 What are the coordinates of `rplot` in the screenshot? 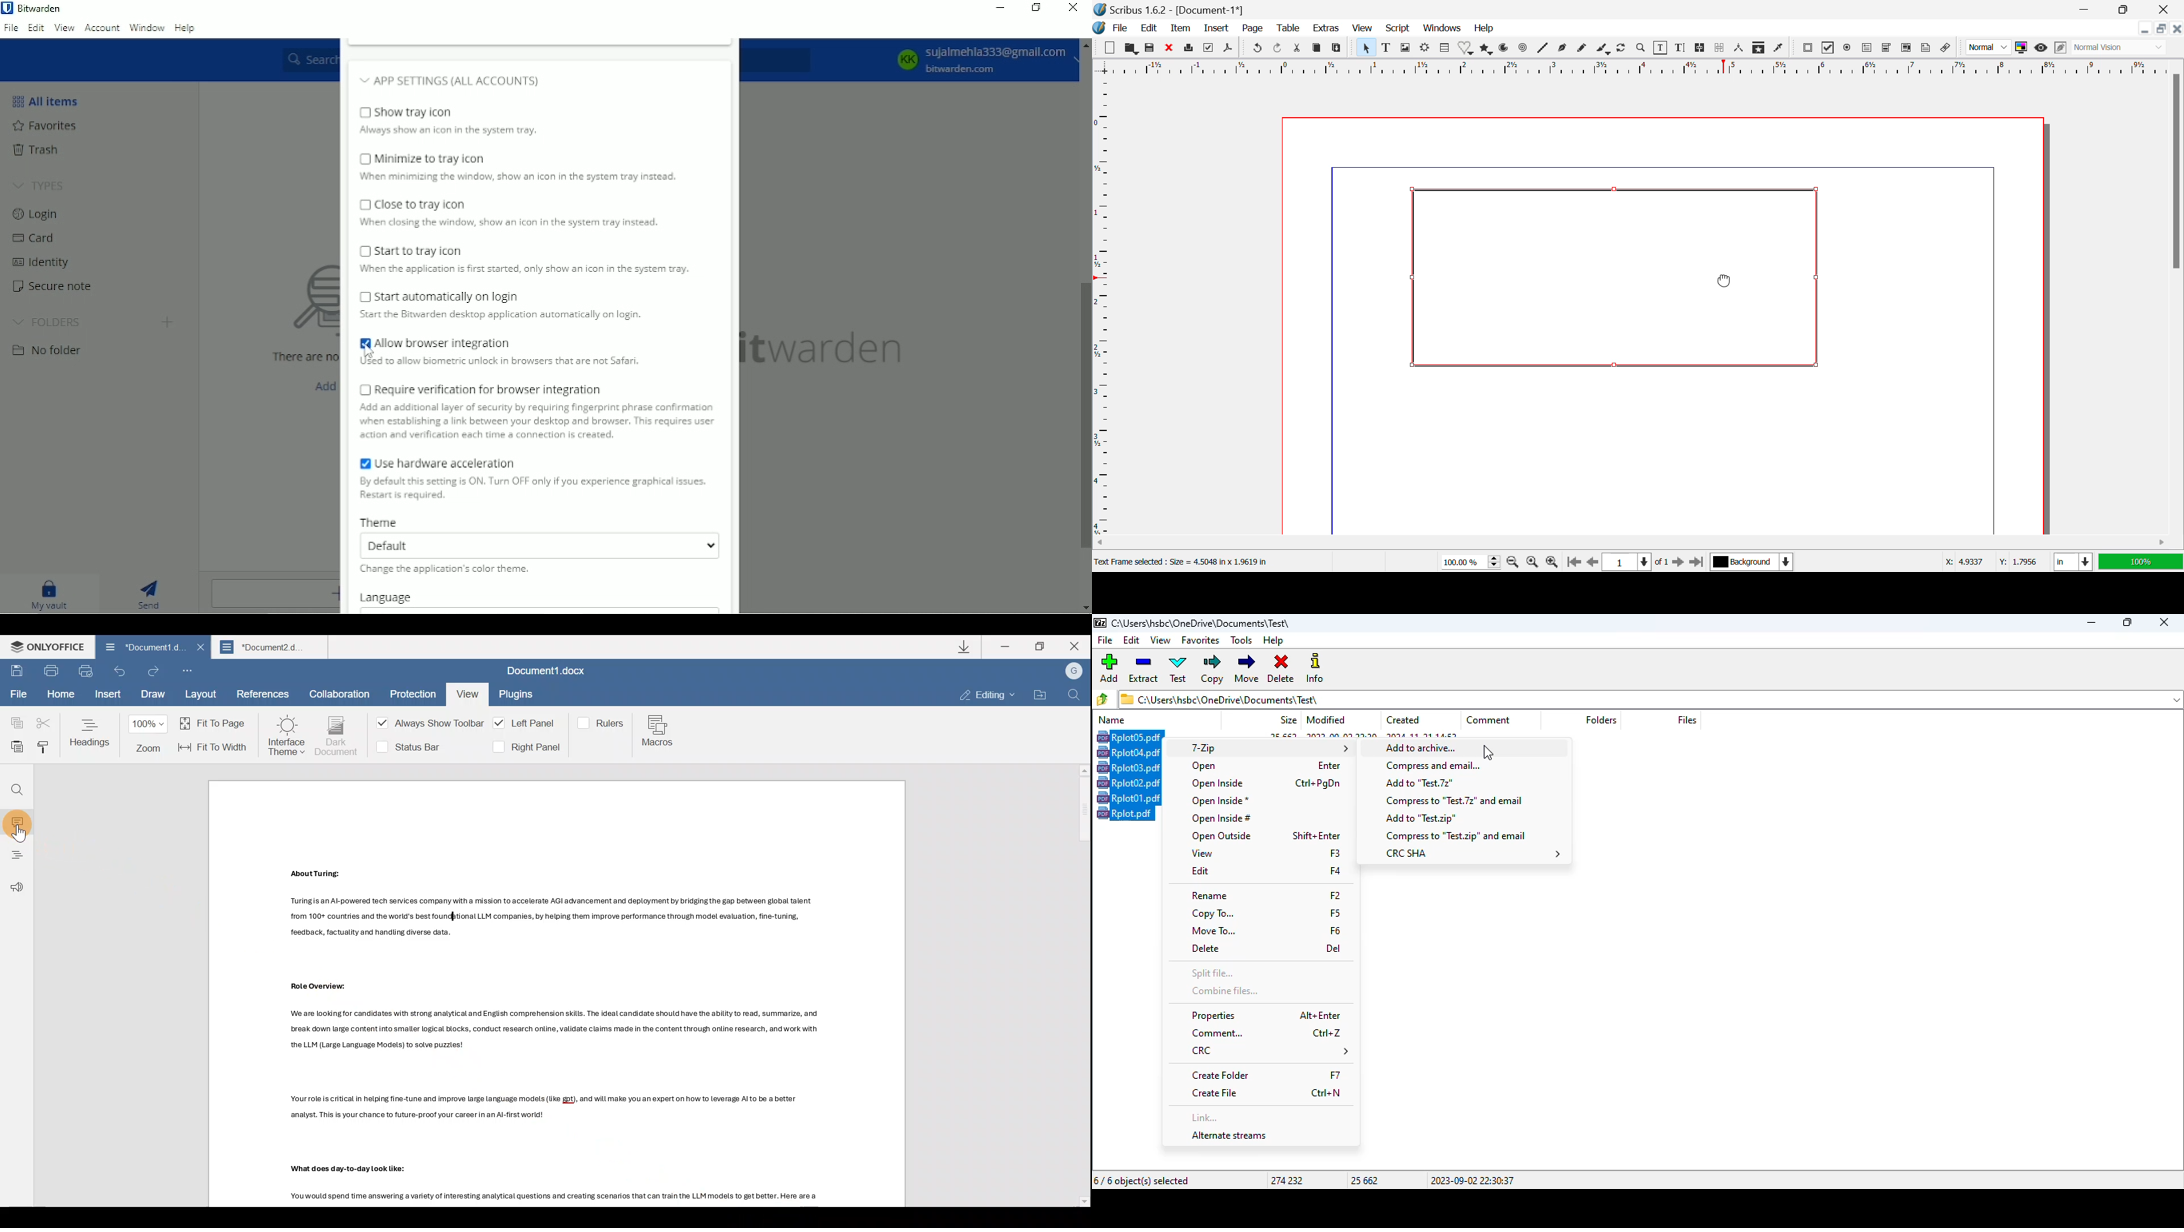 It's located at (1125, 813).